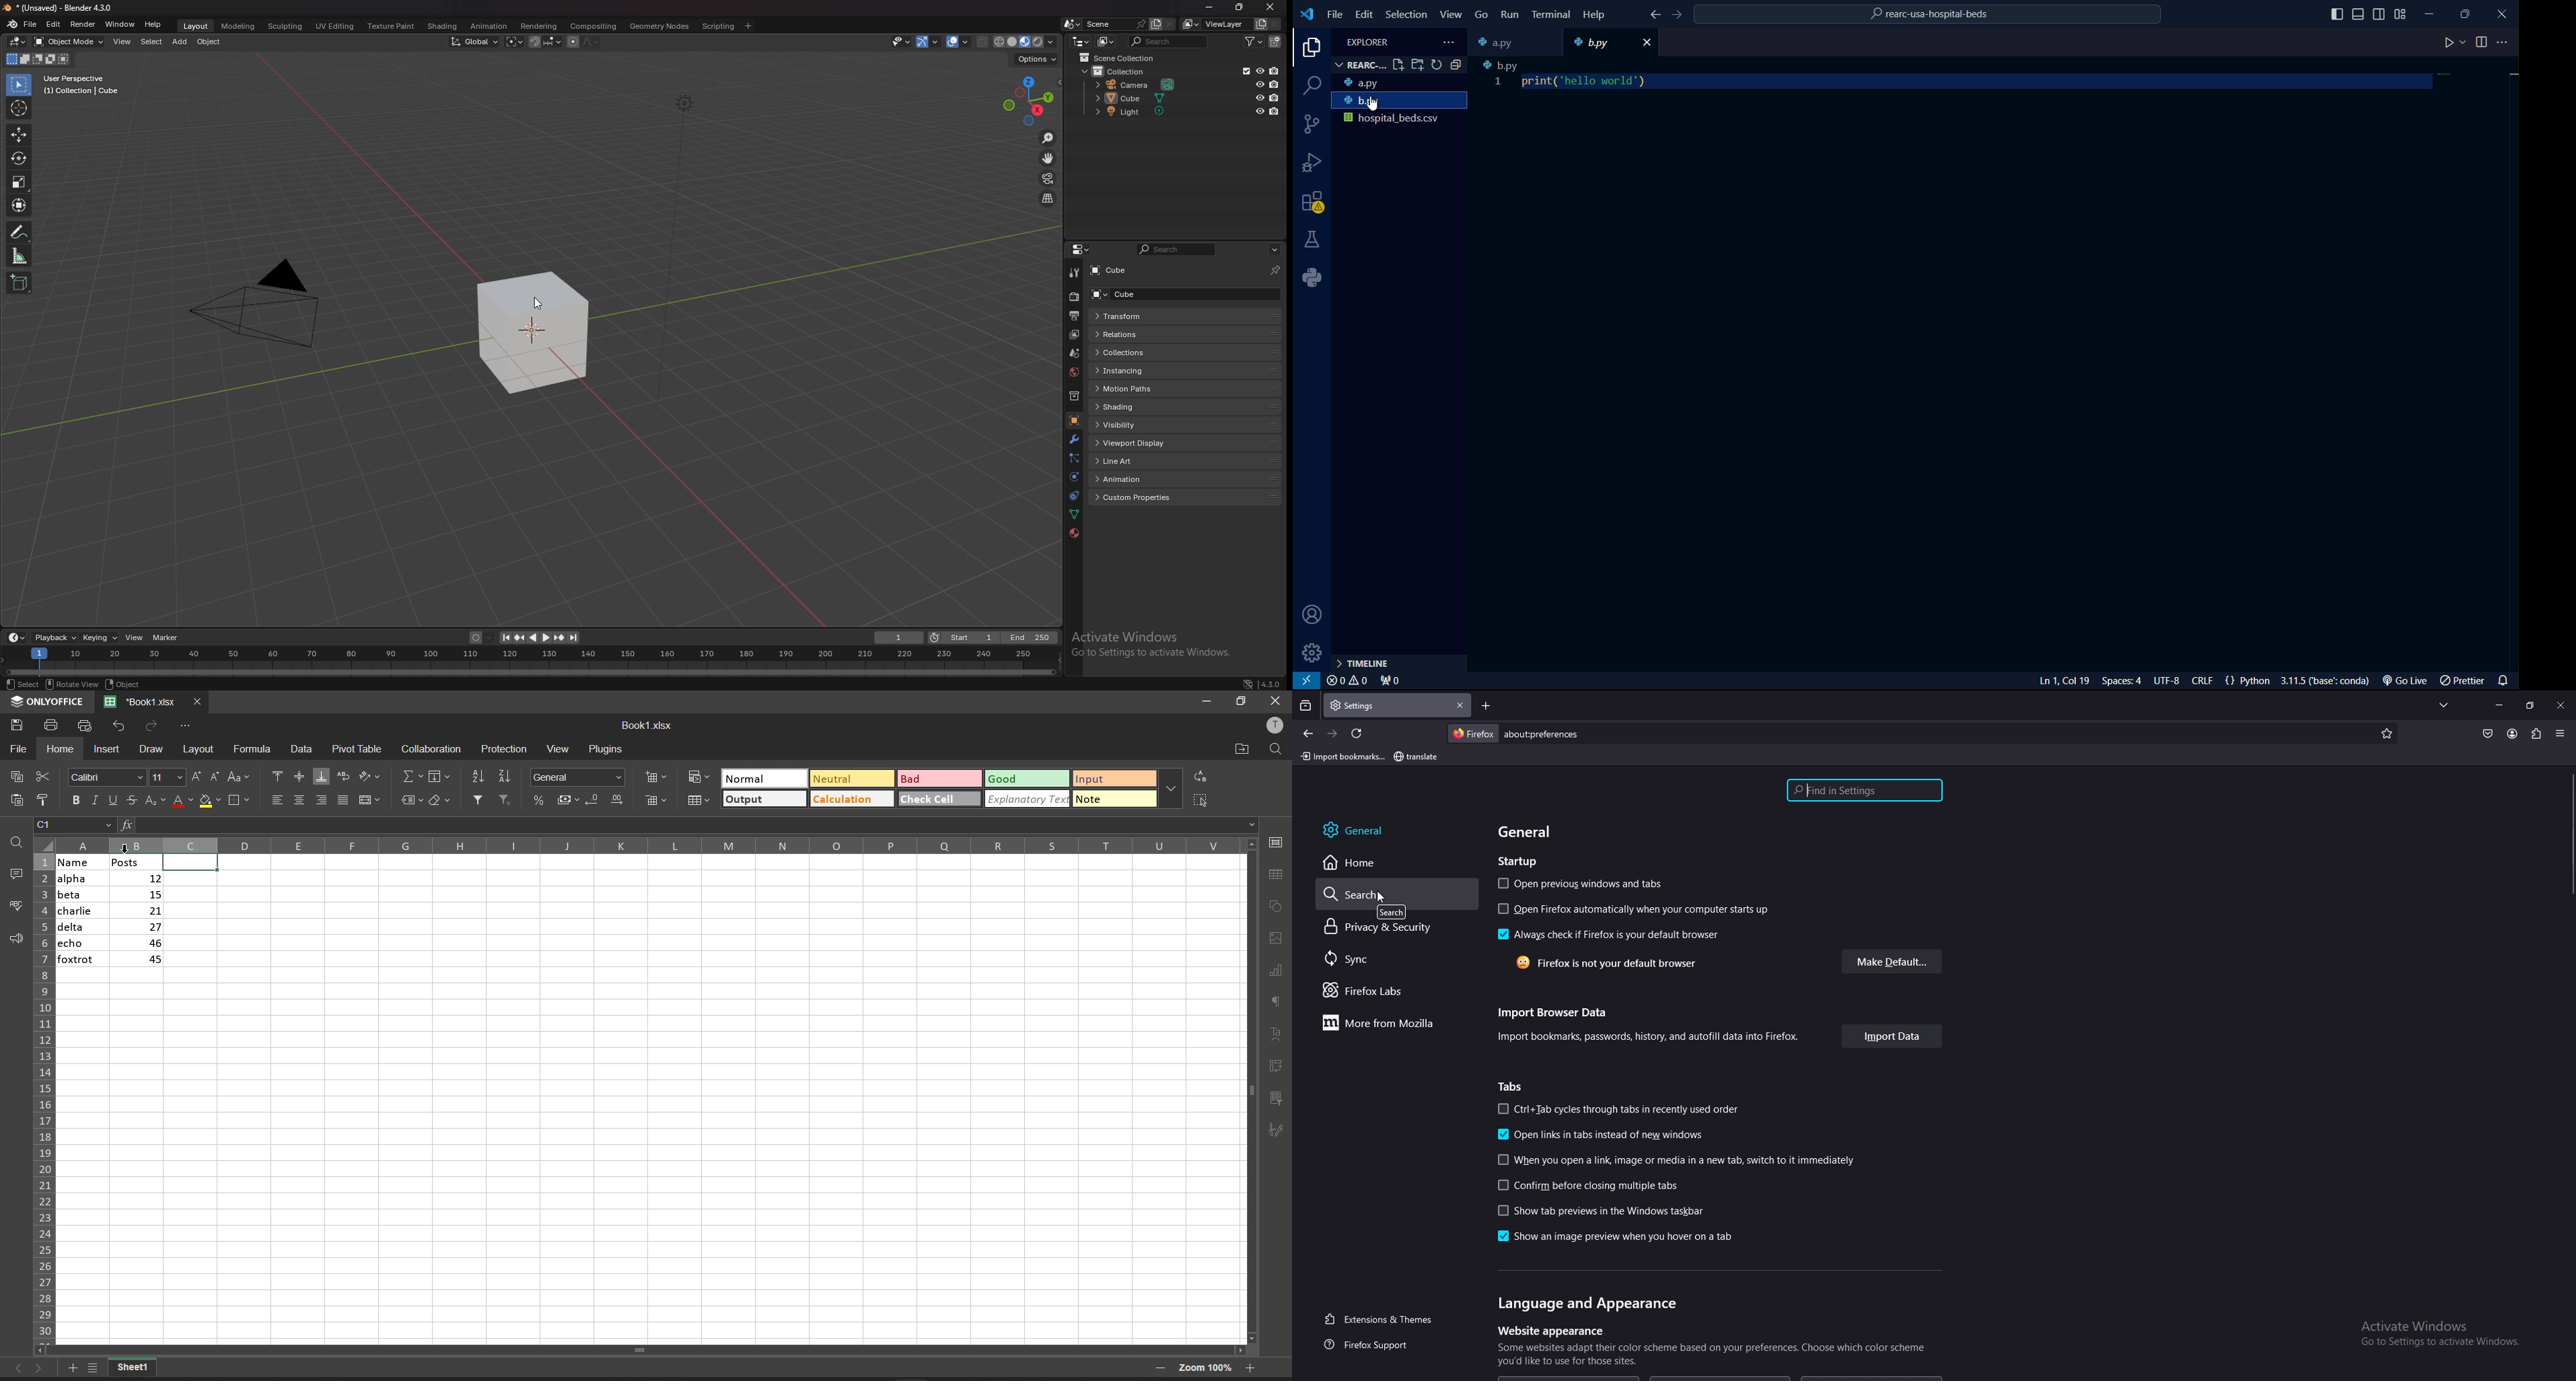  I want to click on lighting, so click(684, 106).